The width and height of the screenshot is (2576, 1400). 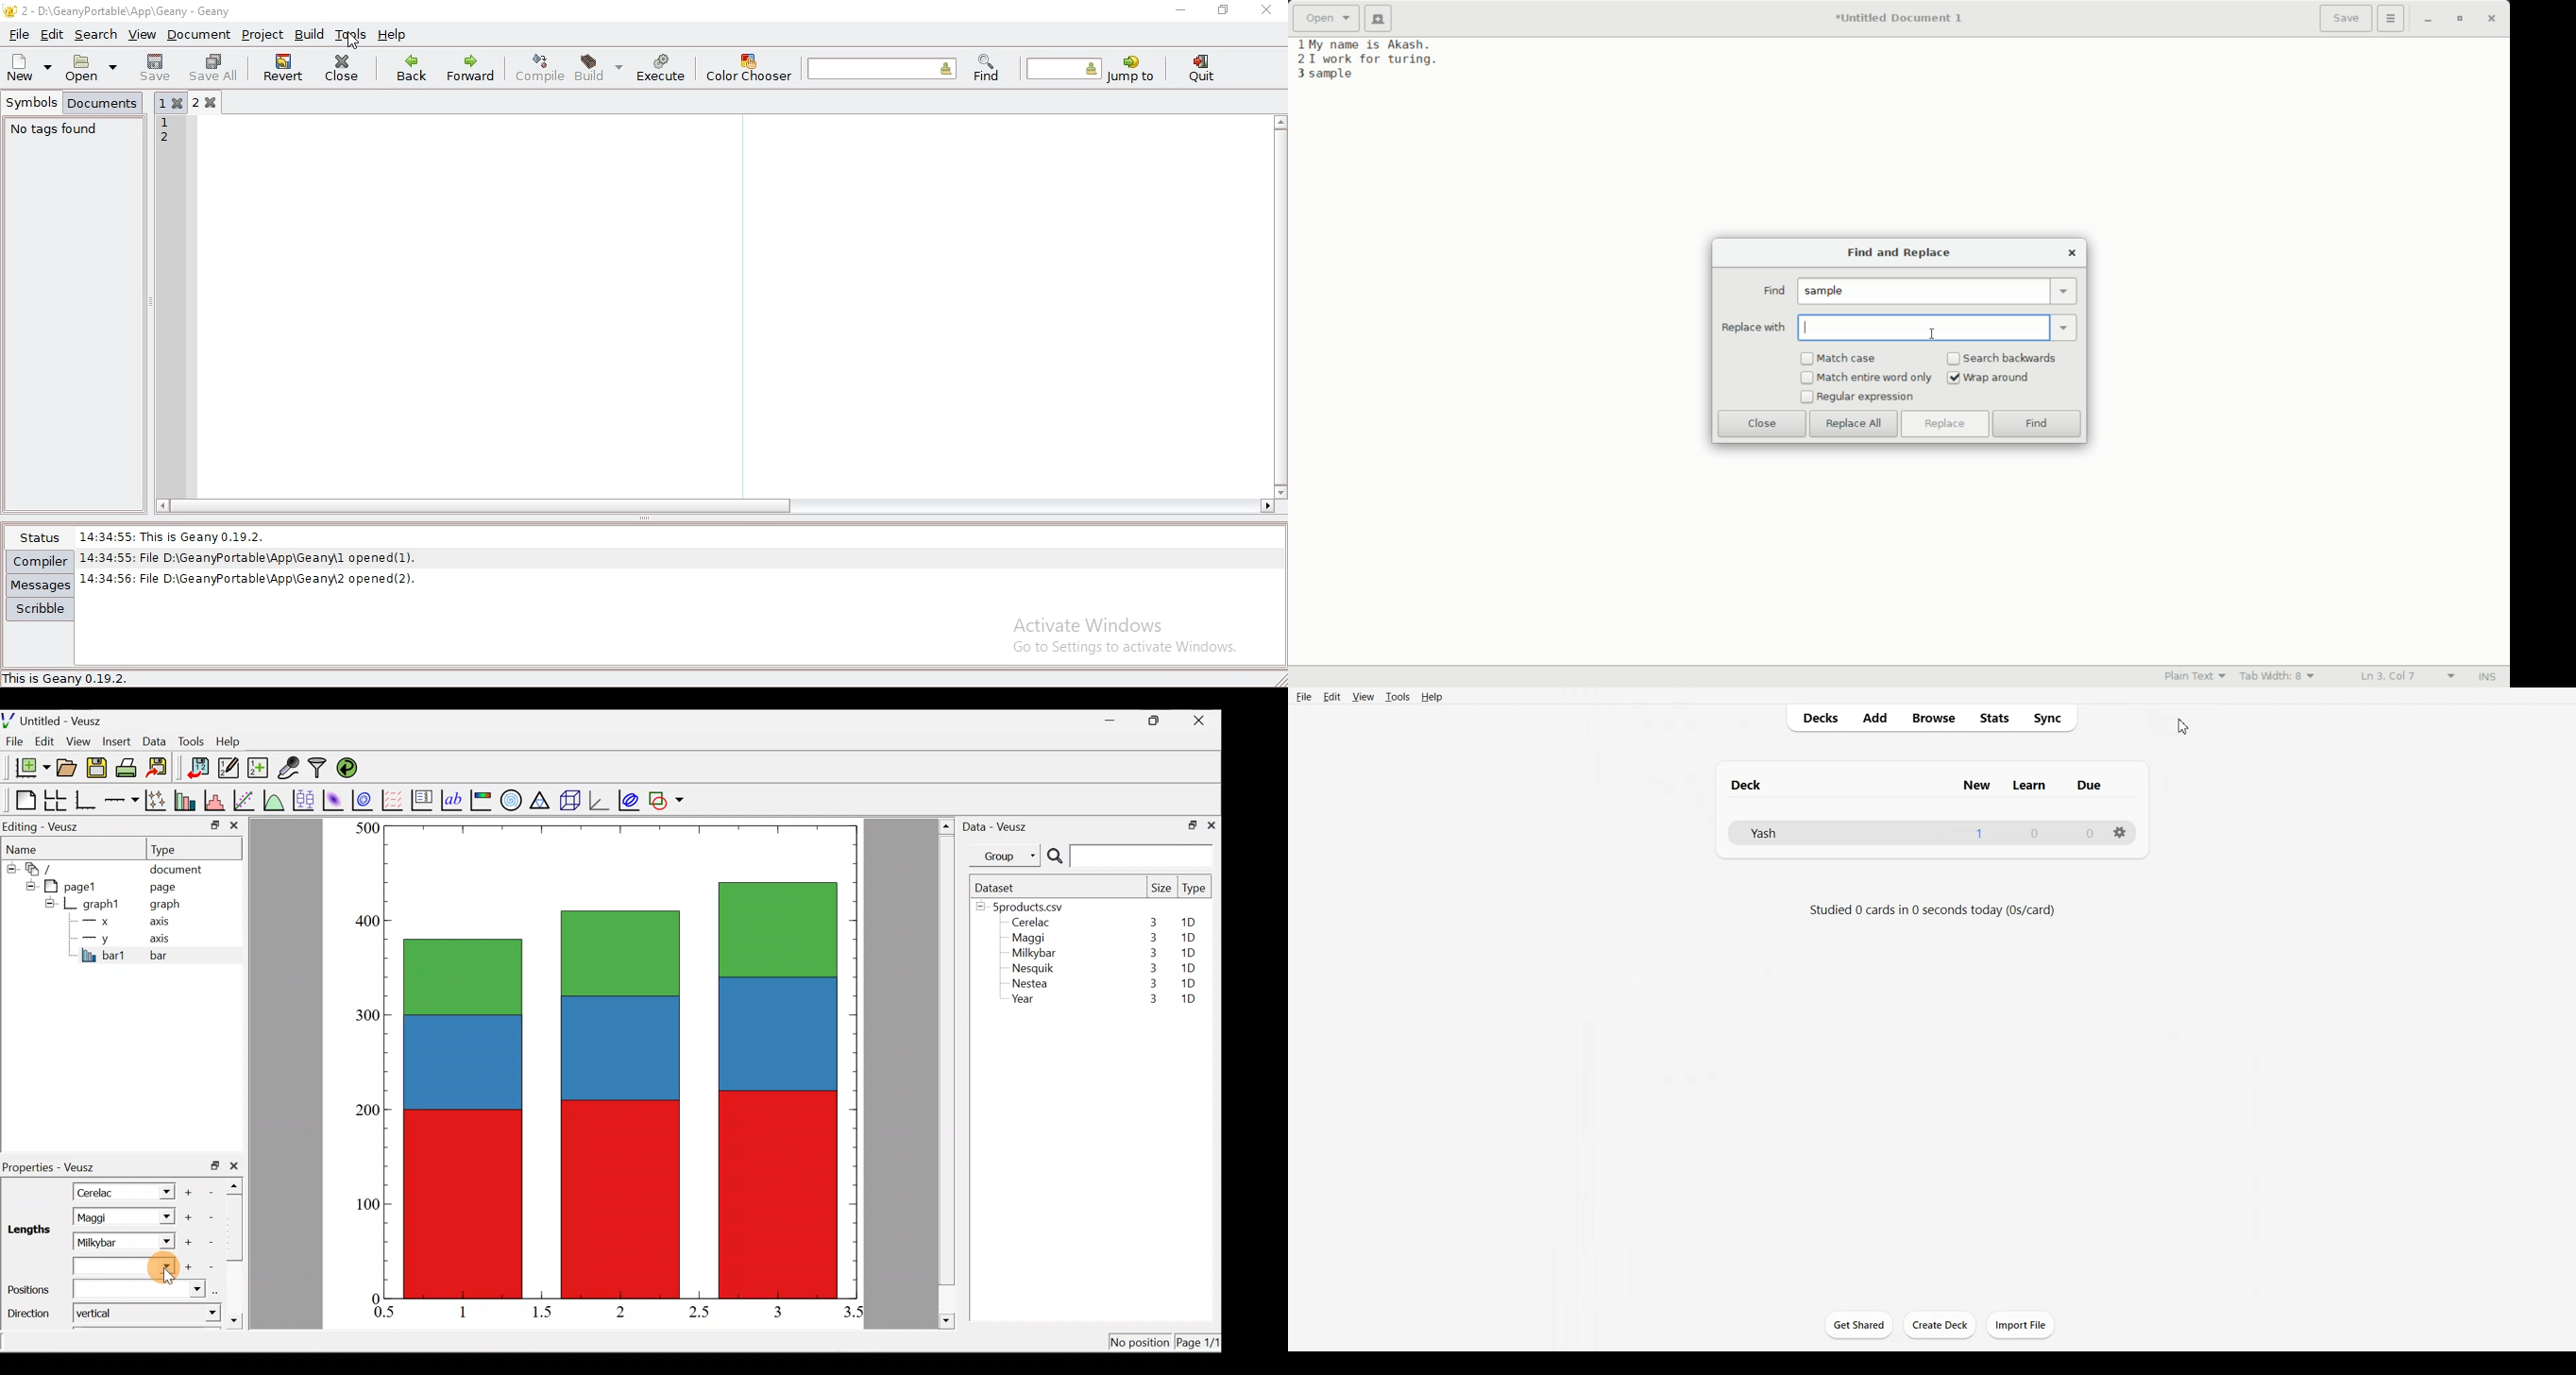 What do you see at coordinates (1064, 69) in the screenshot?
I see `jump to the entered line number` at bounding box center [1064, 69].